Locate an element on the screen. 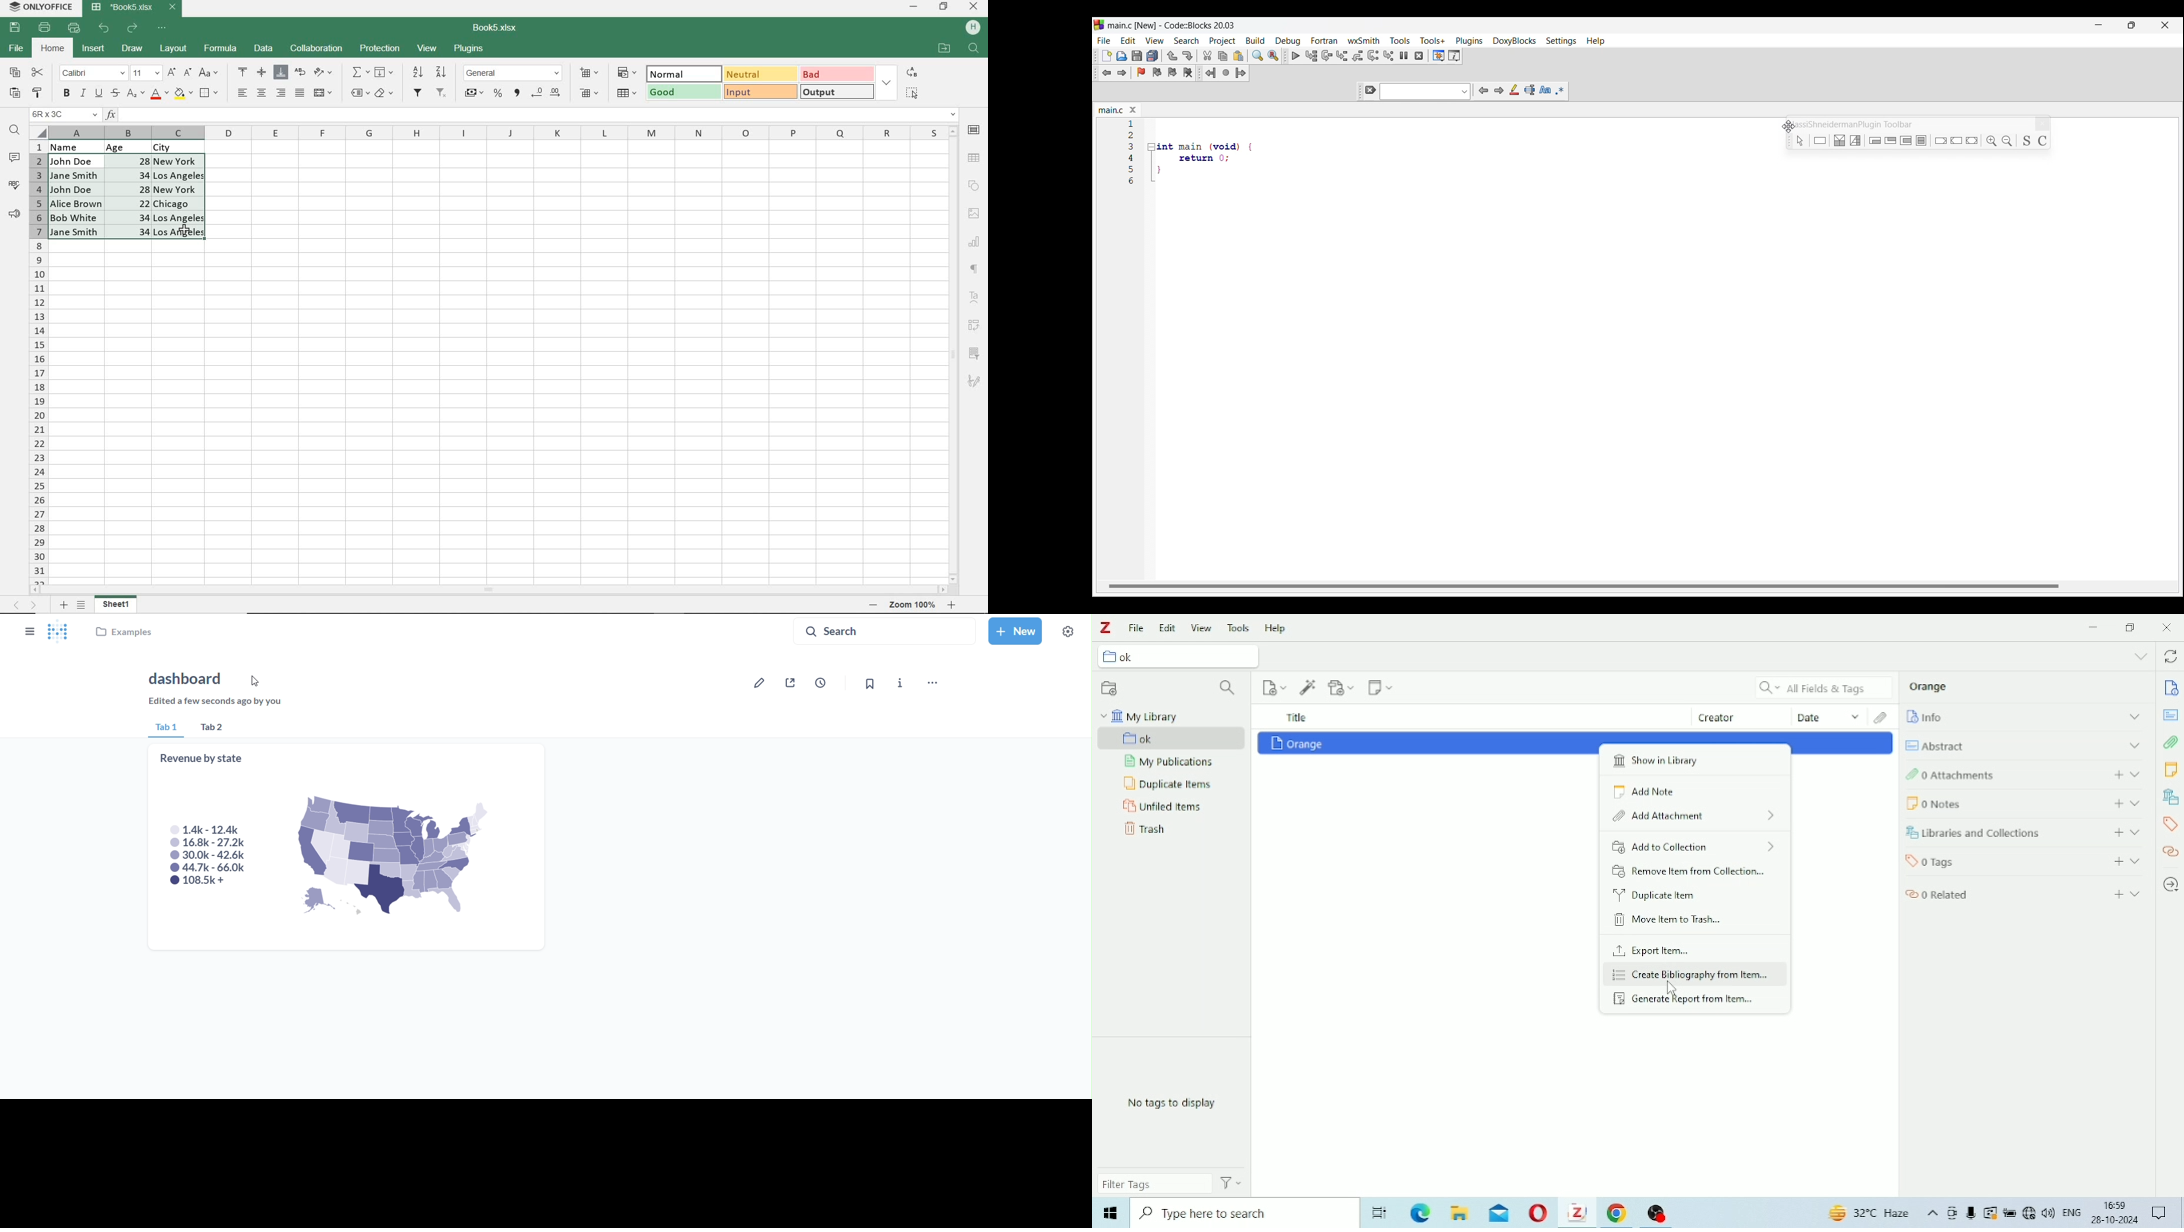 This screenshot has width=2184, height=1232. DATA is located at coordinates (136, 146).